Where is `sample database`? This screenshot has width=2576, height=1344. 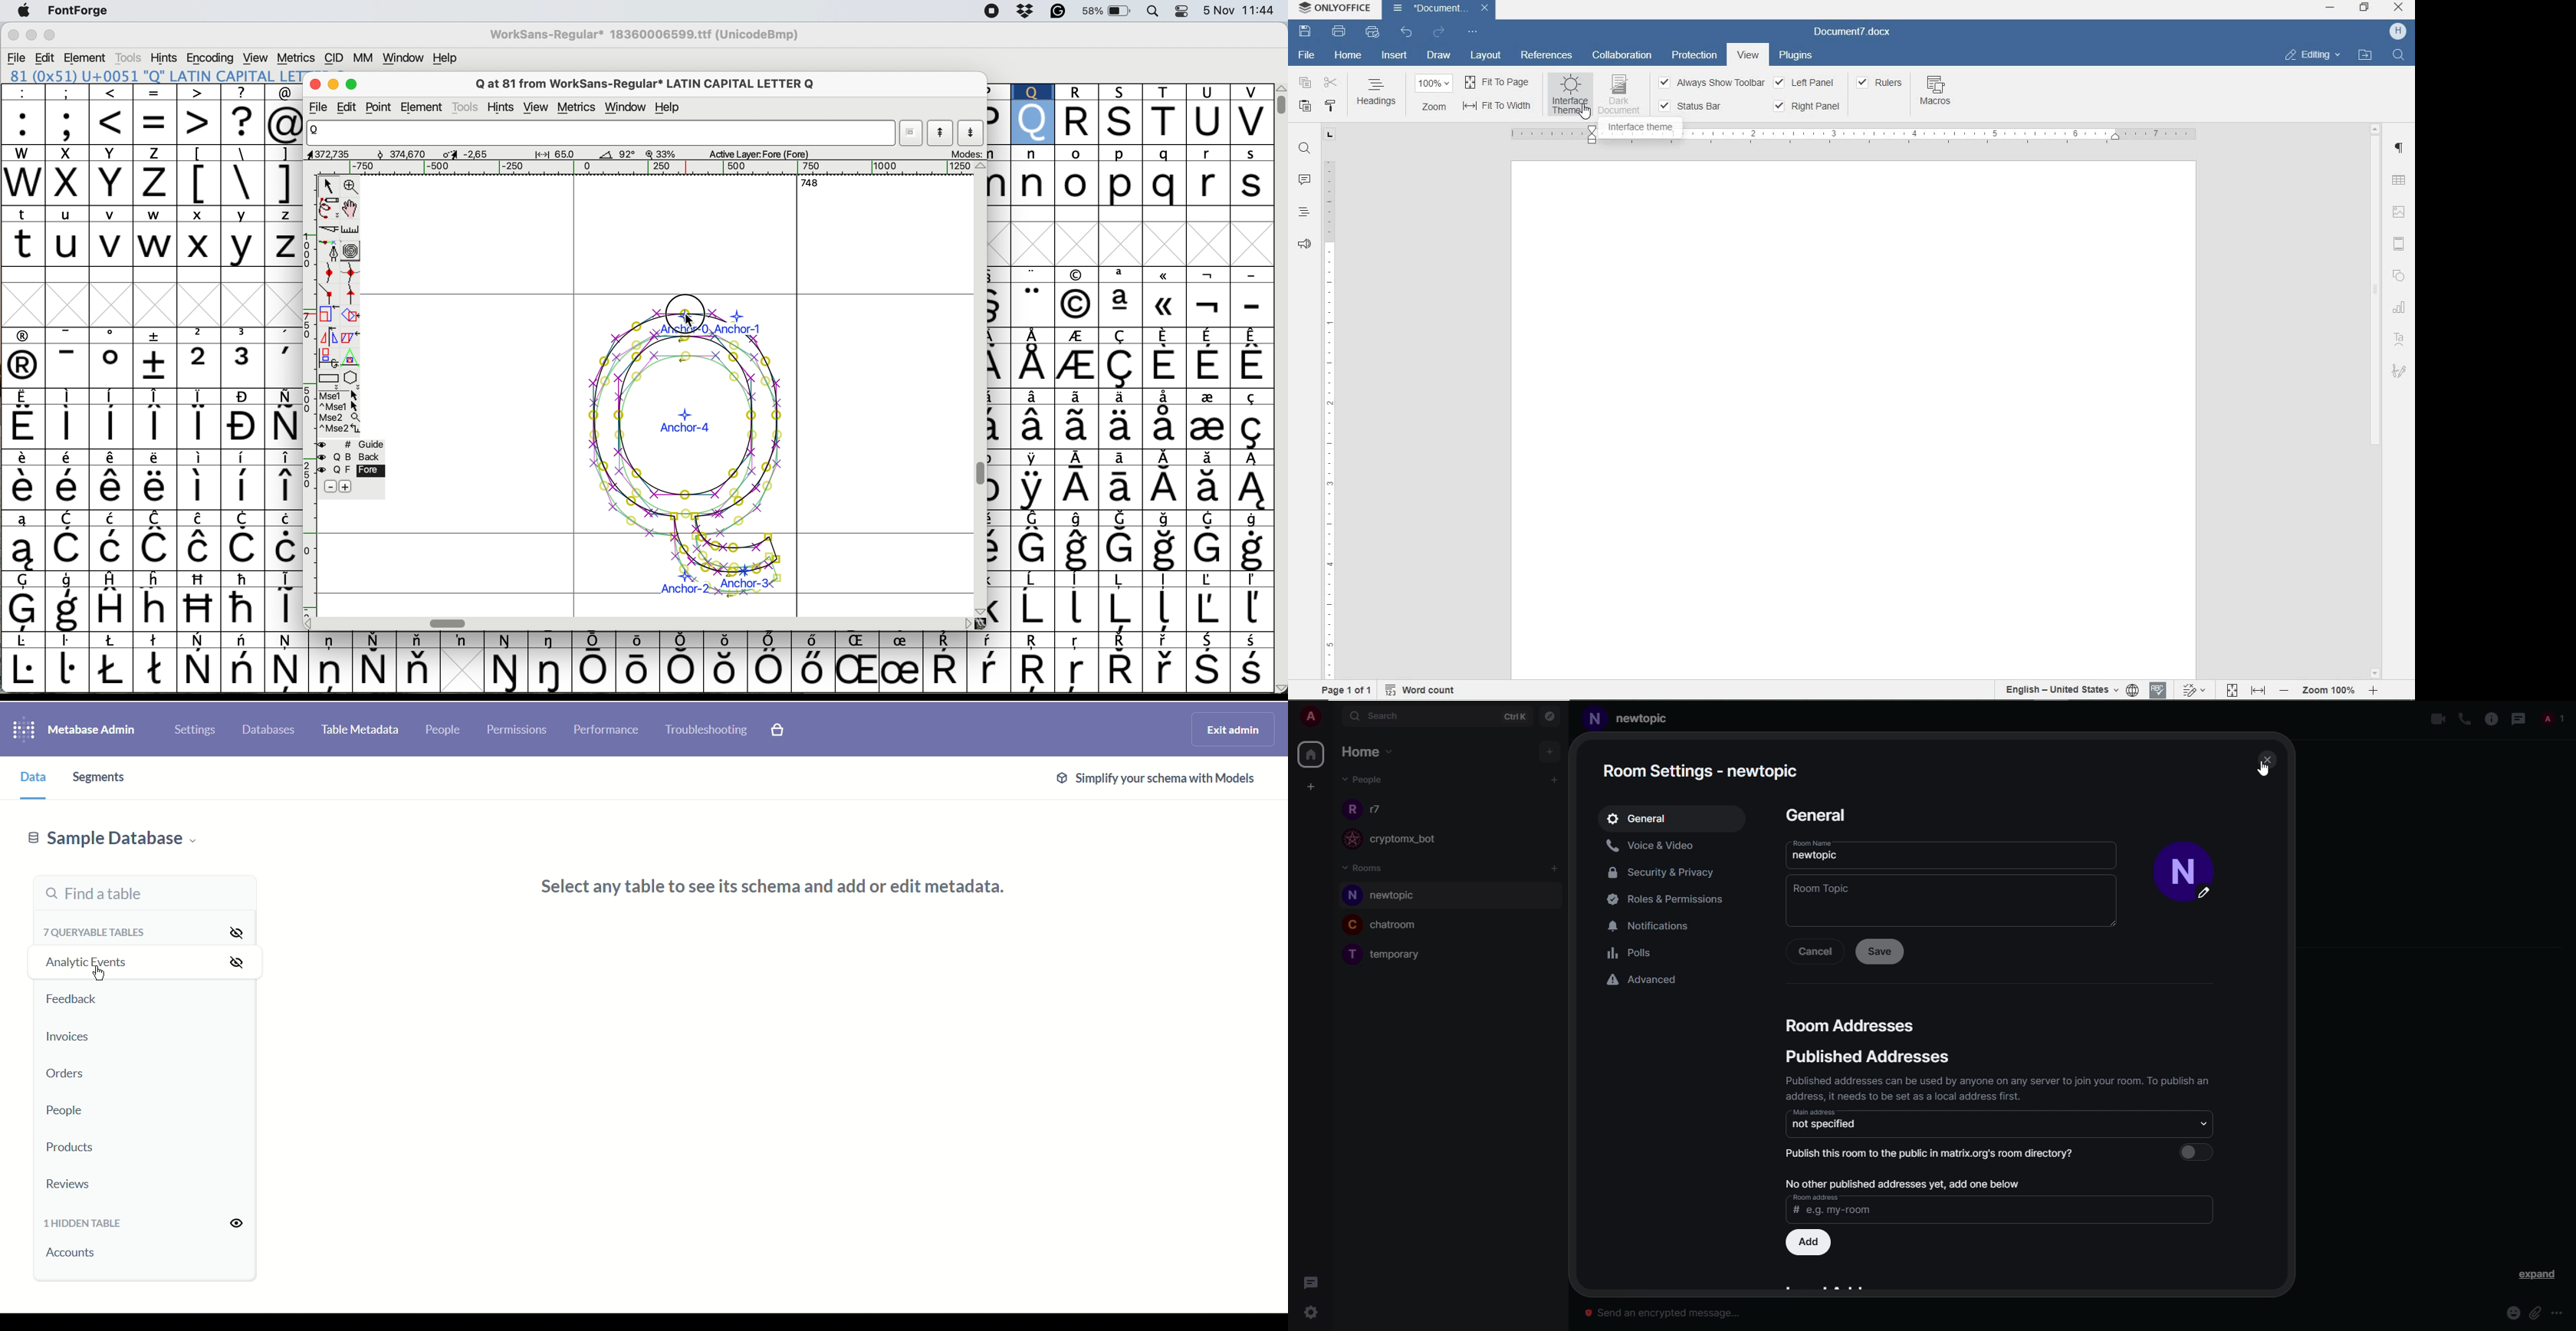
sample database is located at coordinates (111, 842).